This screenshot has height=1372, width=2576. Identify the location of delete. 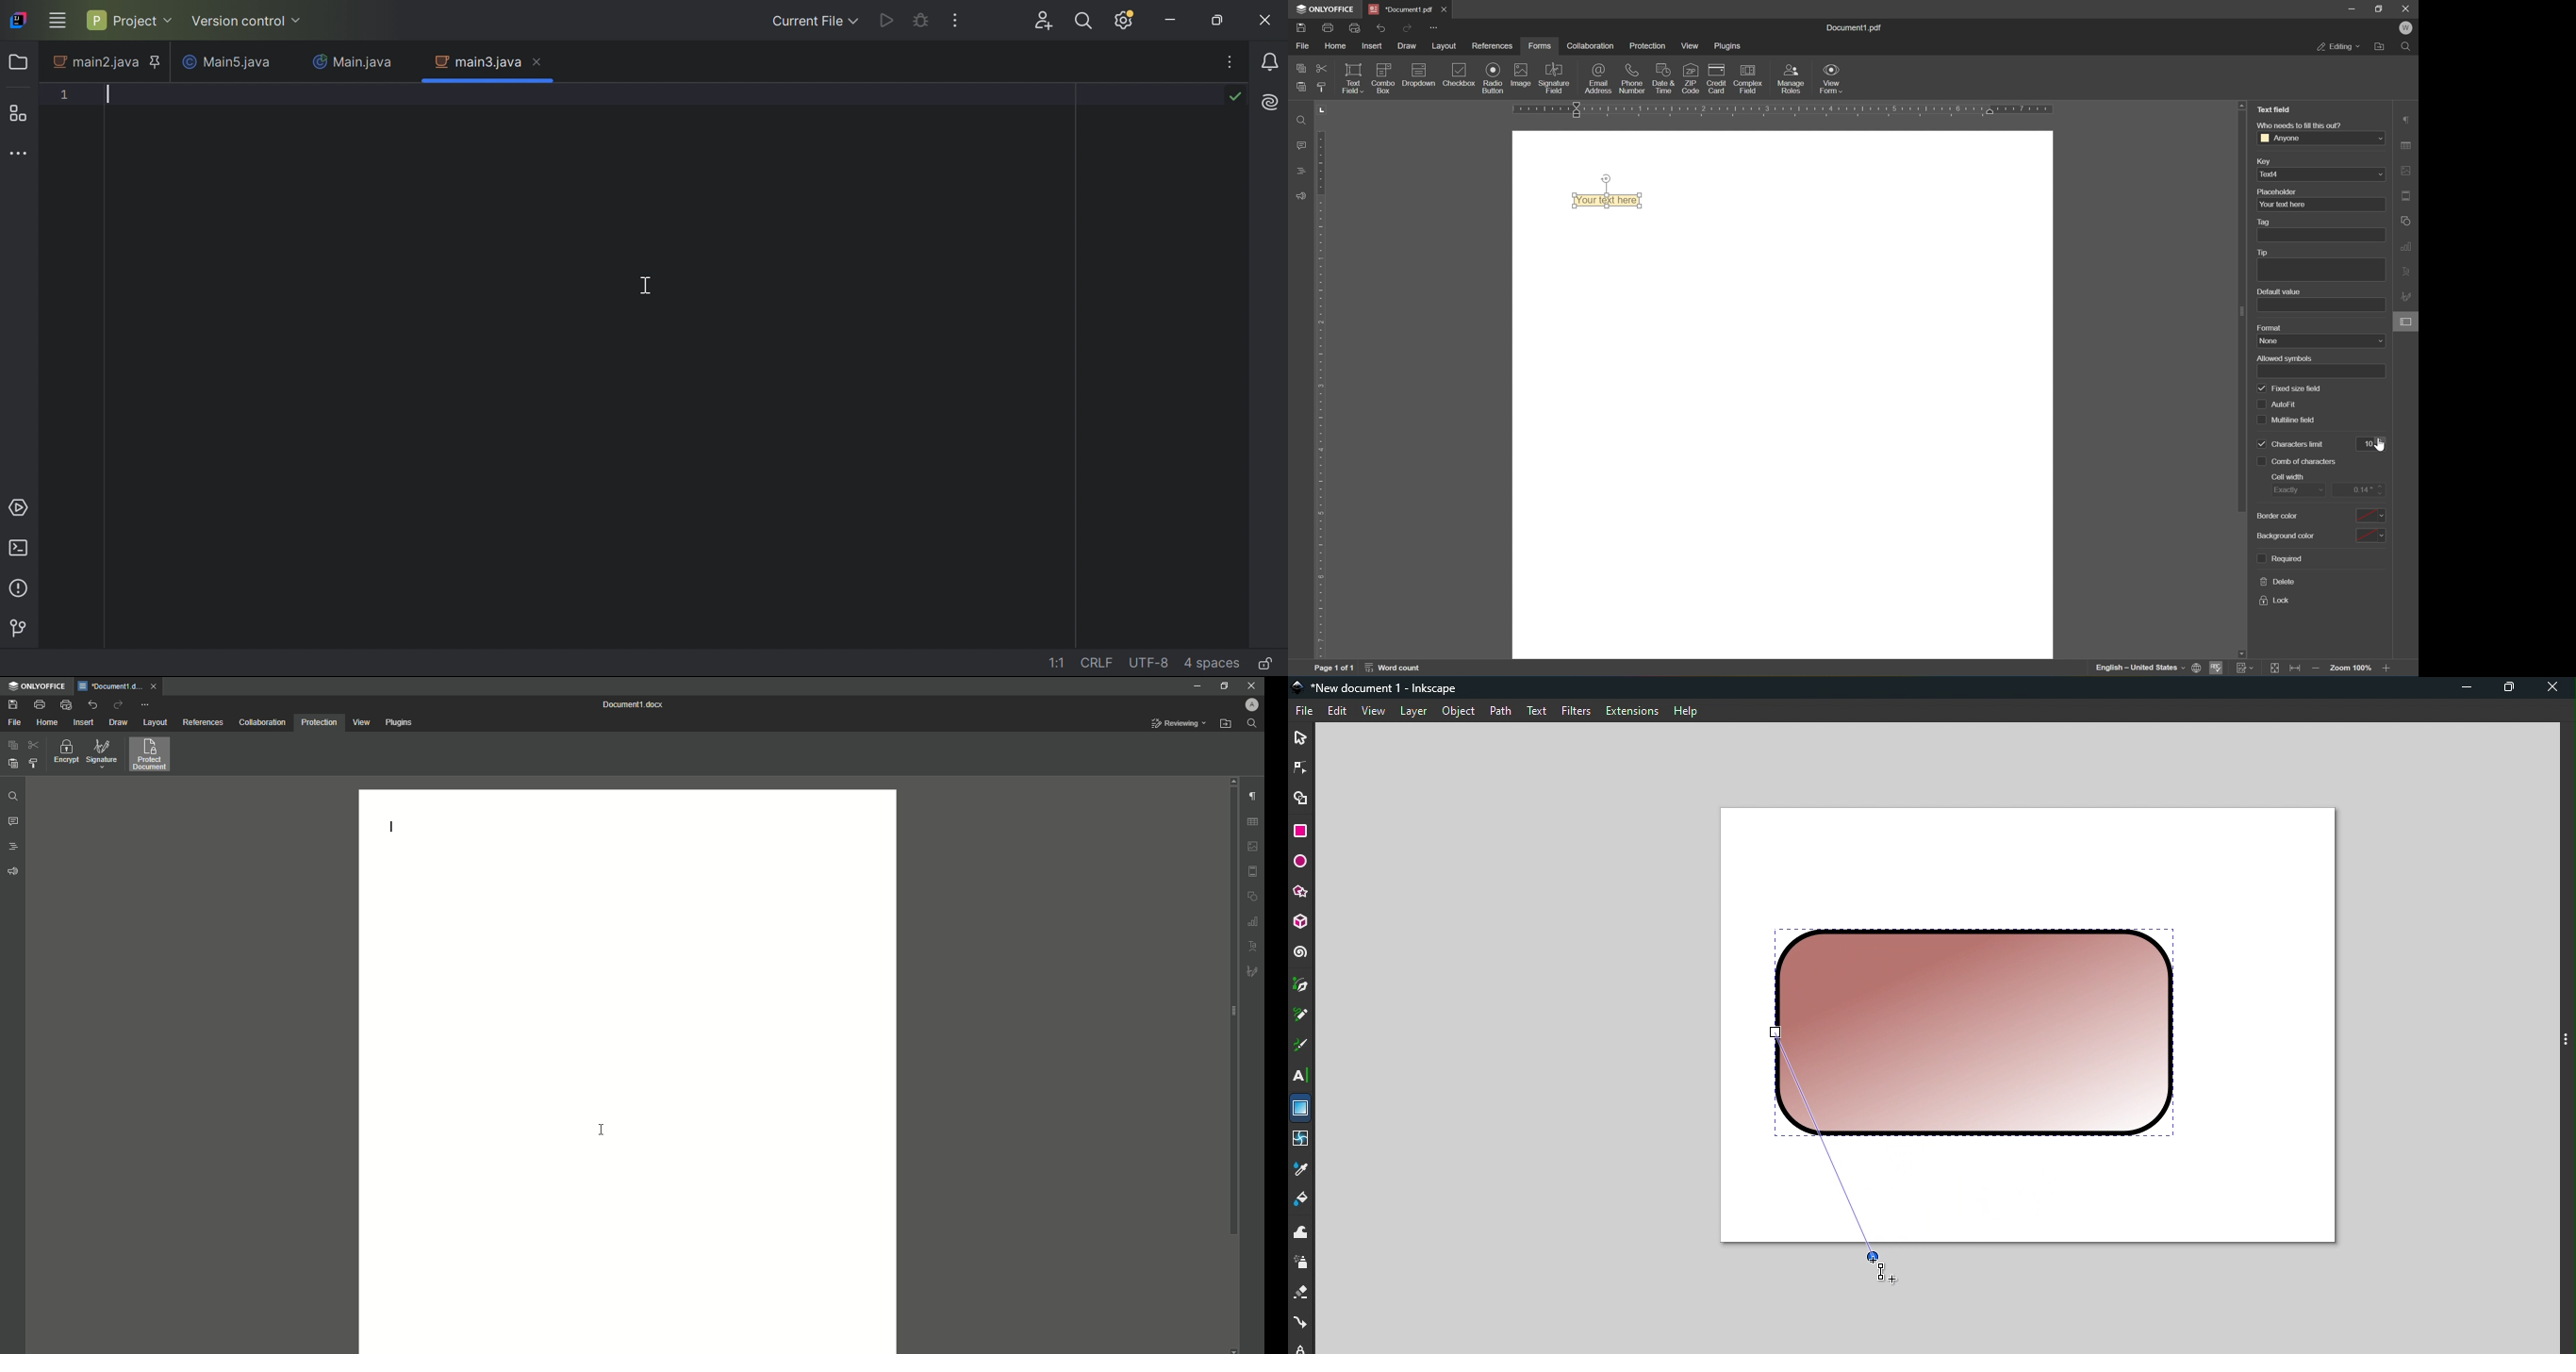
(2279, 582).